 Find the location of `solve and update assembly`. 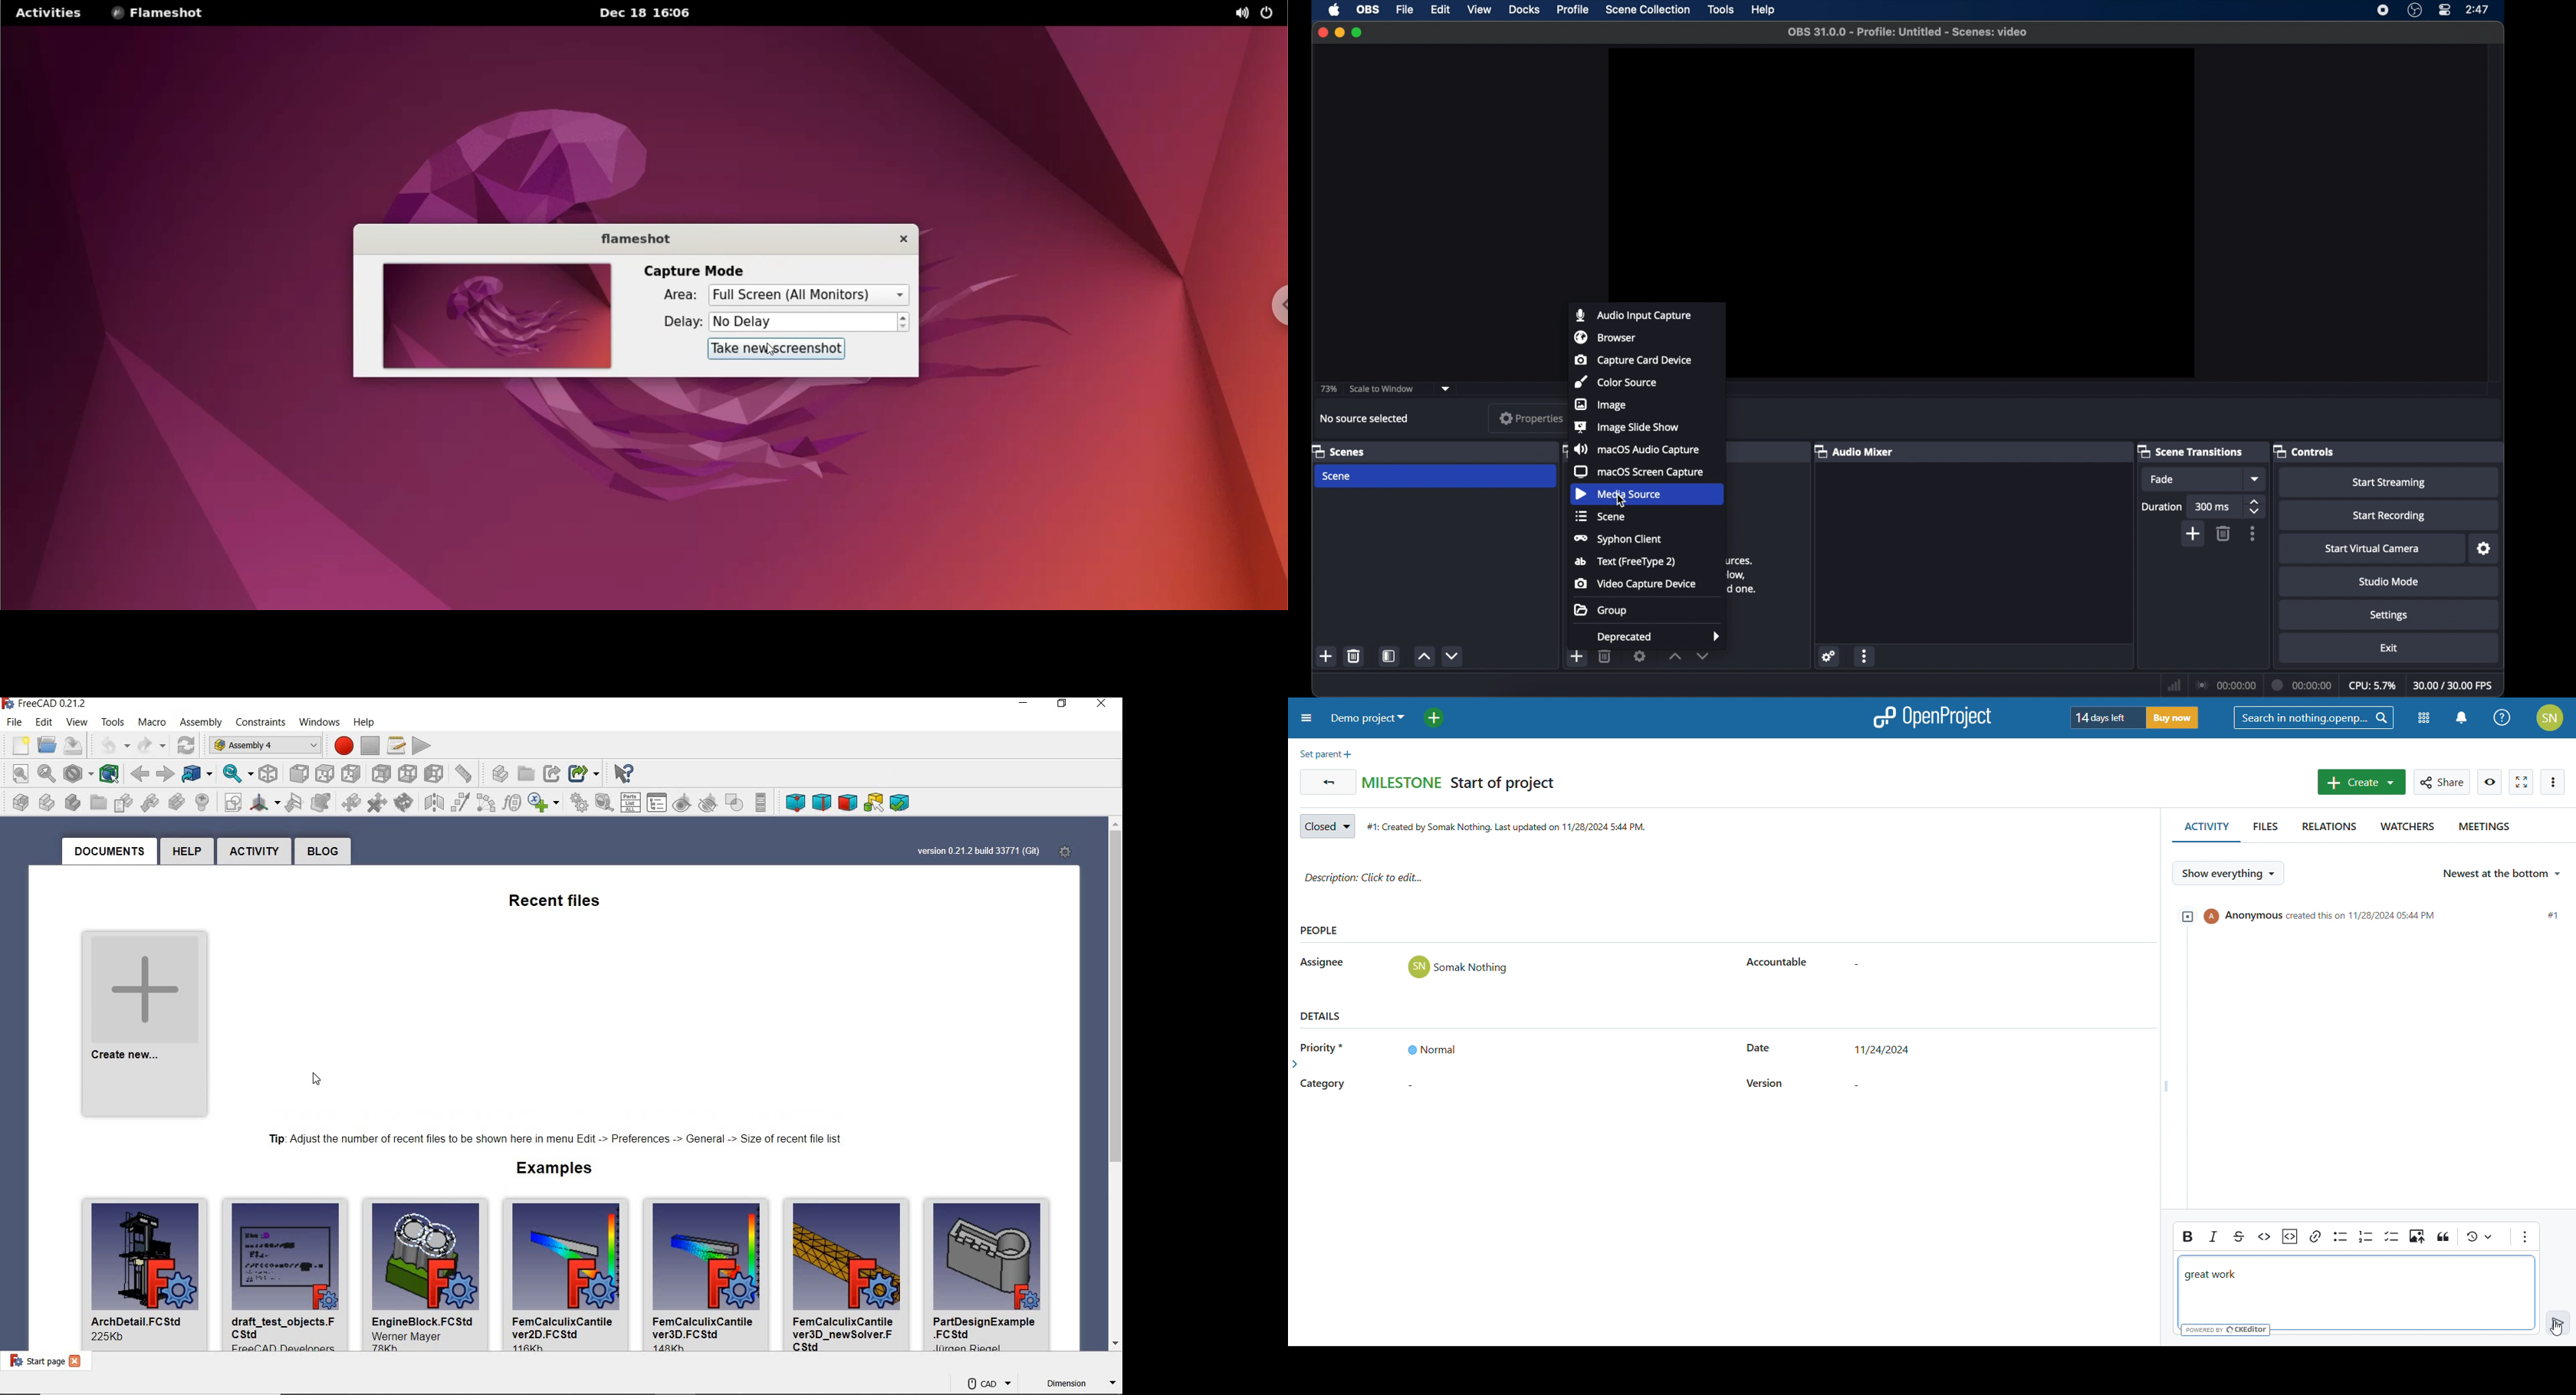

solve and update assembly is located at coordinates (407, 802).